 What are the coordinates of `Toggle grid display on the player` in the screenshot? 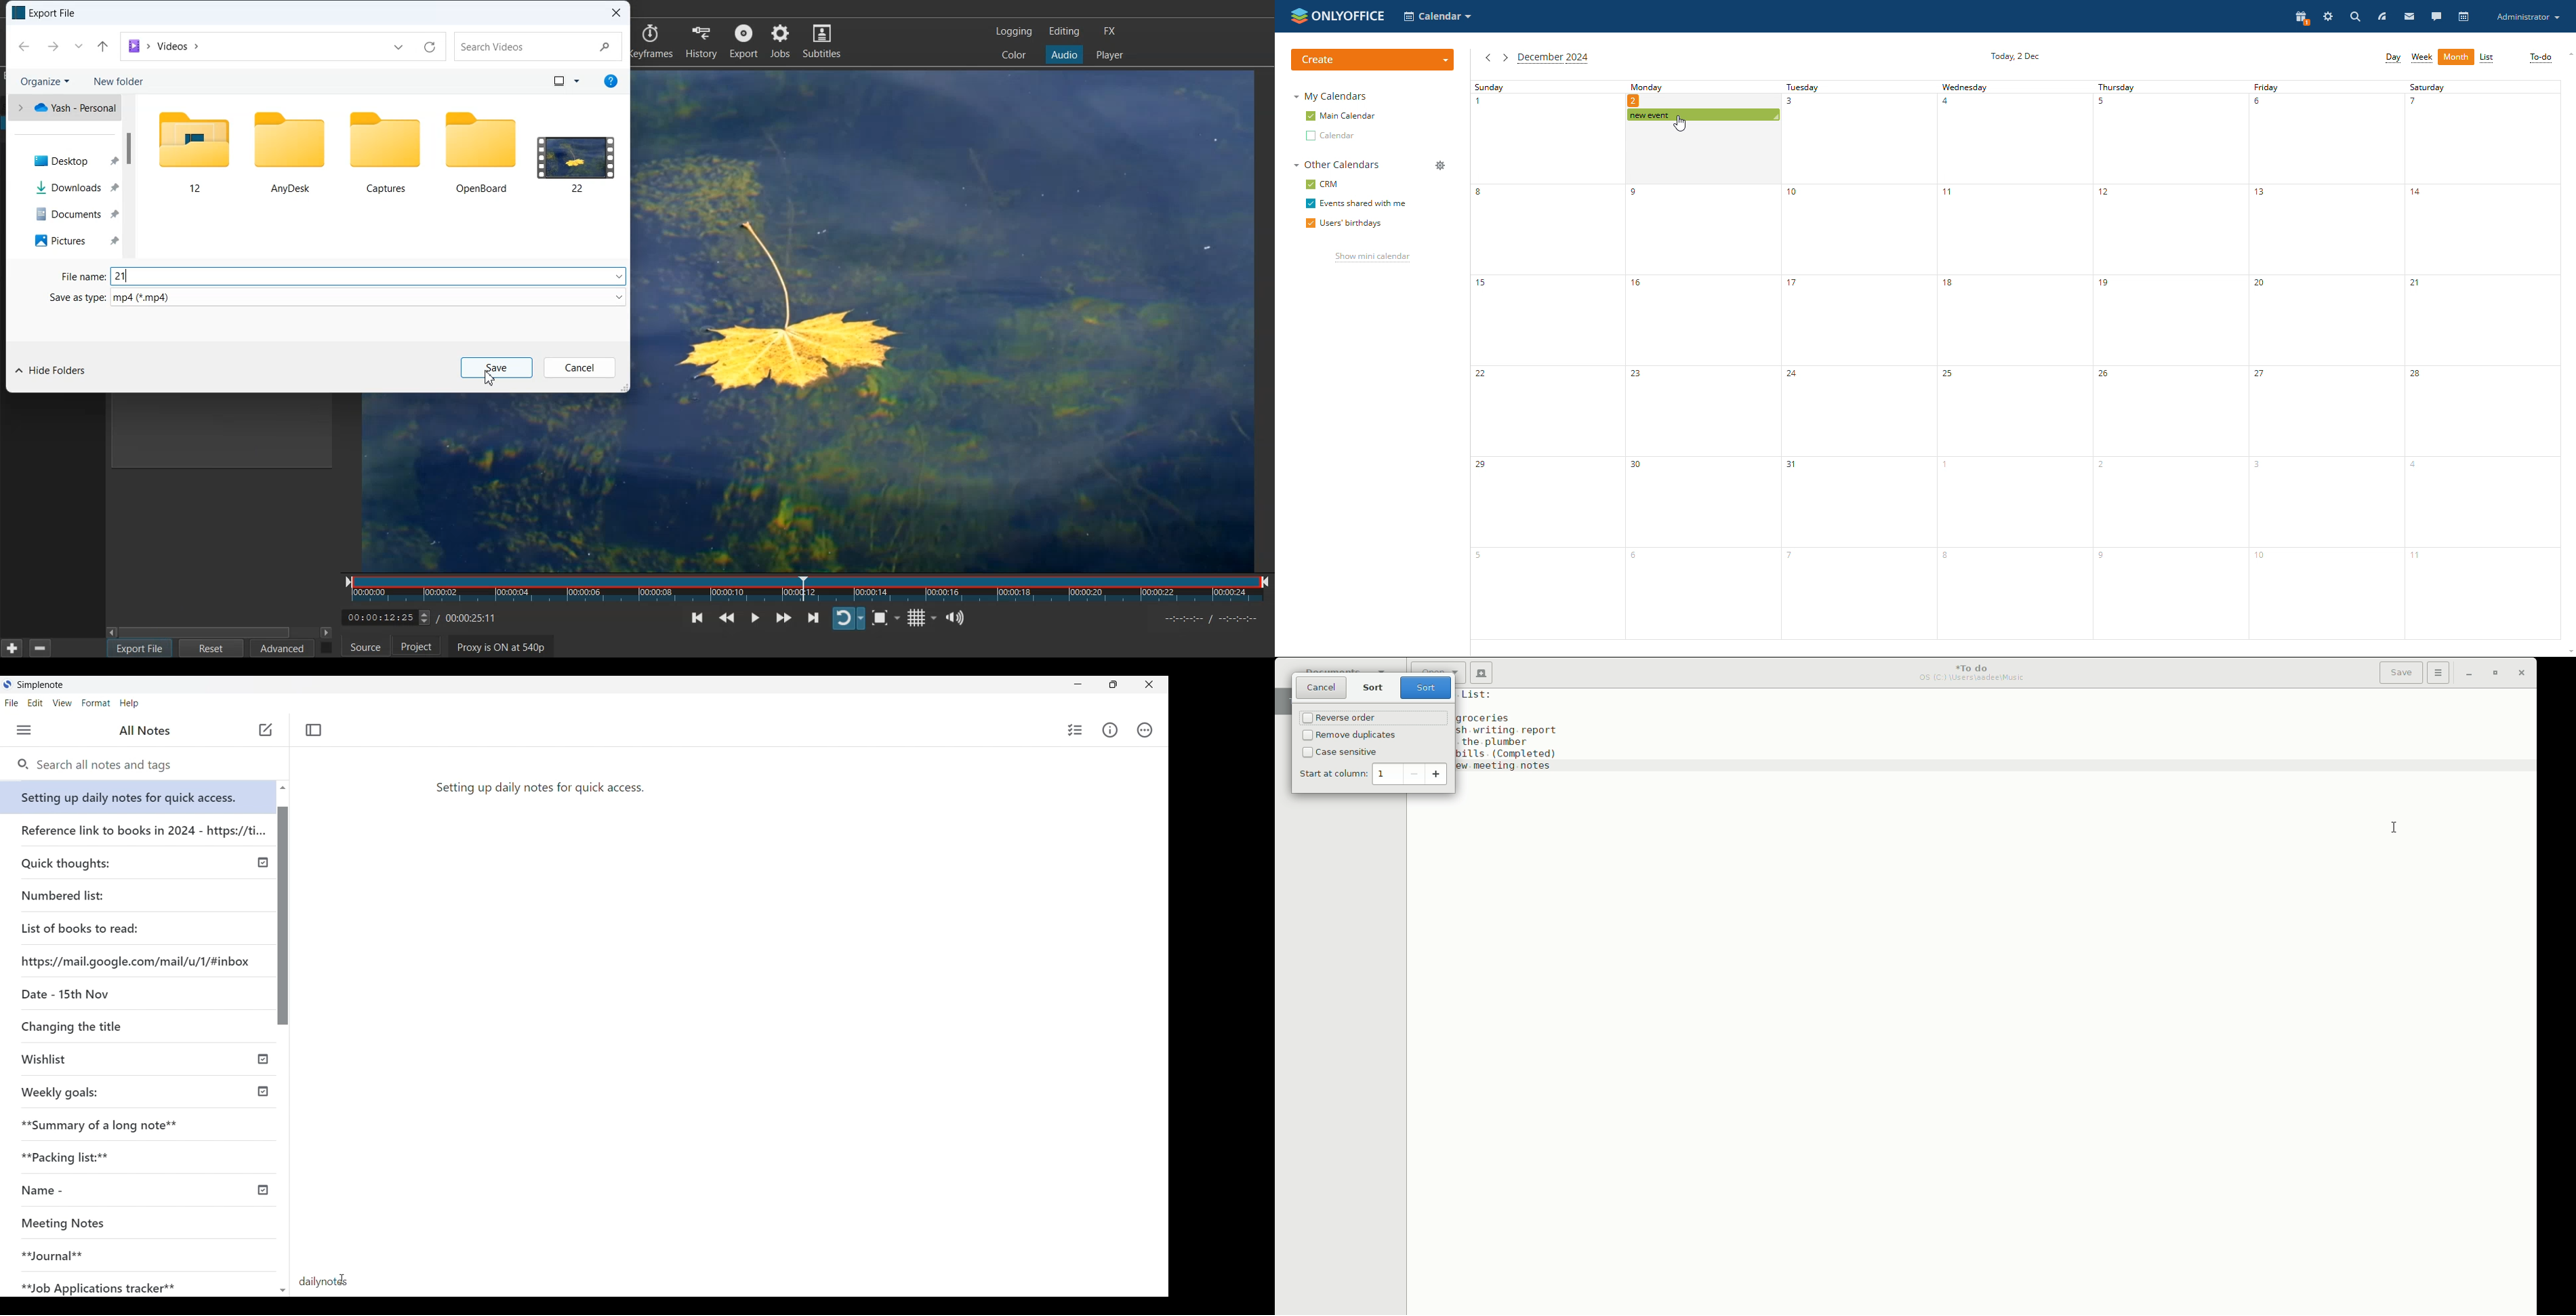 It's located at (923, 617).